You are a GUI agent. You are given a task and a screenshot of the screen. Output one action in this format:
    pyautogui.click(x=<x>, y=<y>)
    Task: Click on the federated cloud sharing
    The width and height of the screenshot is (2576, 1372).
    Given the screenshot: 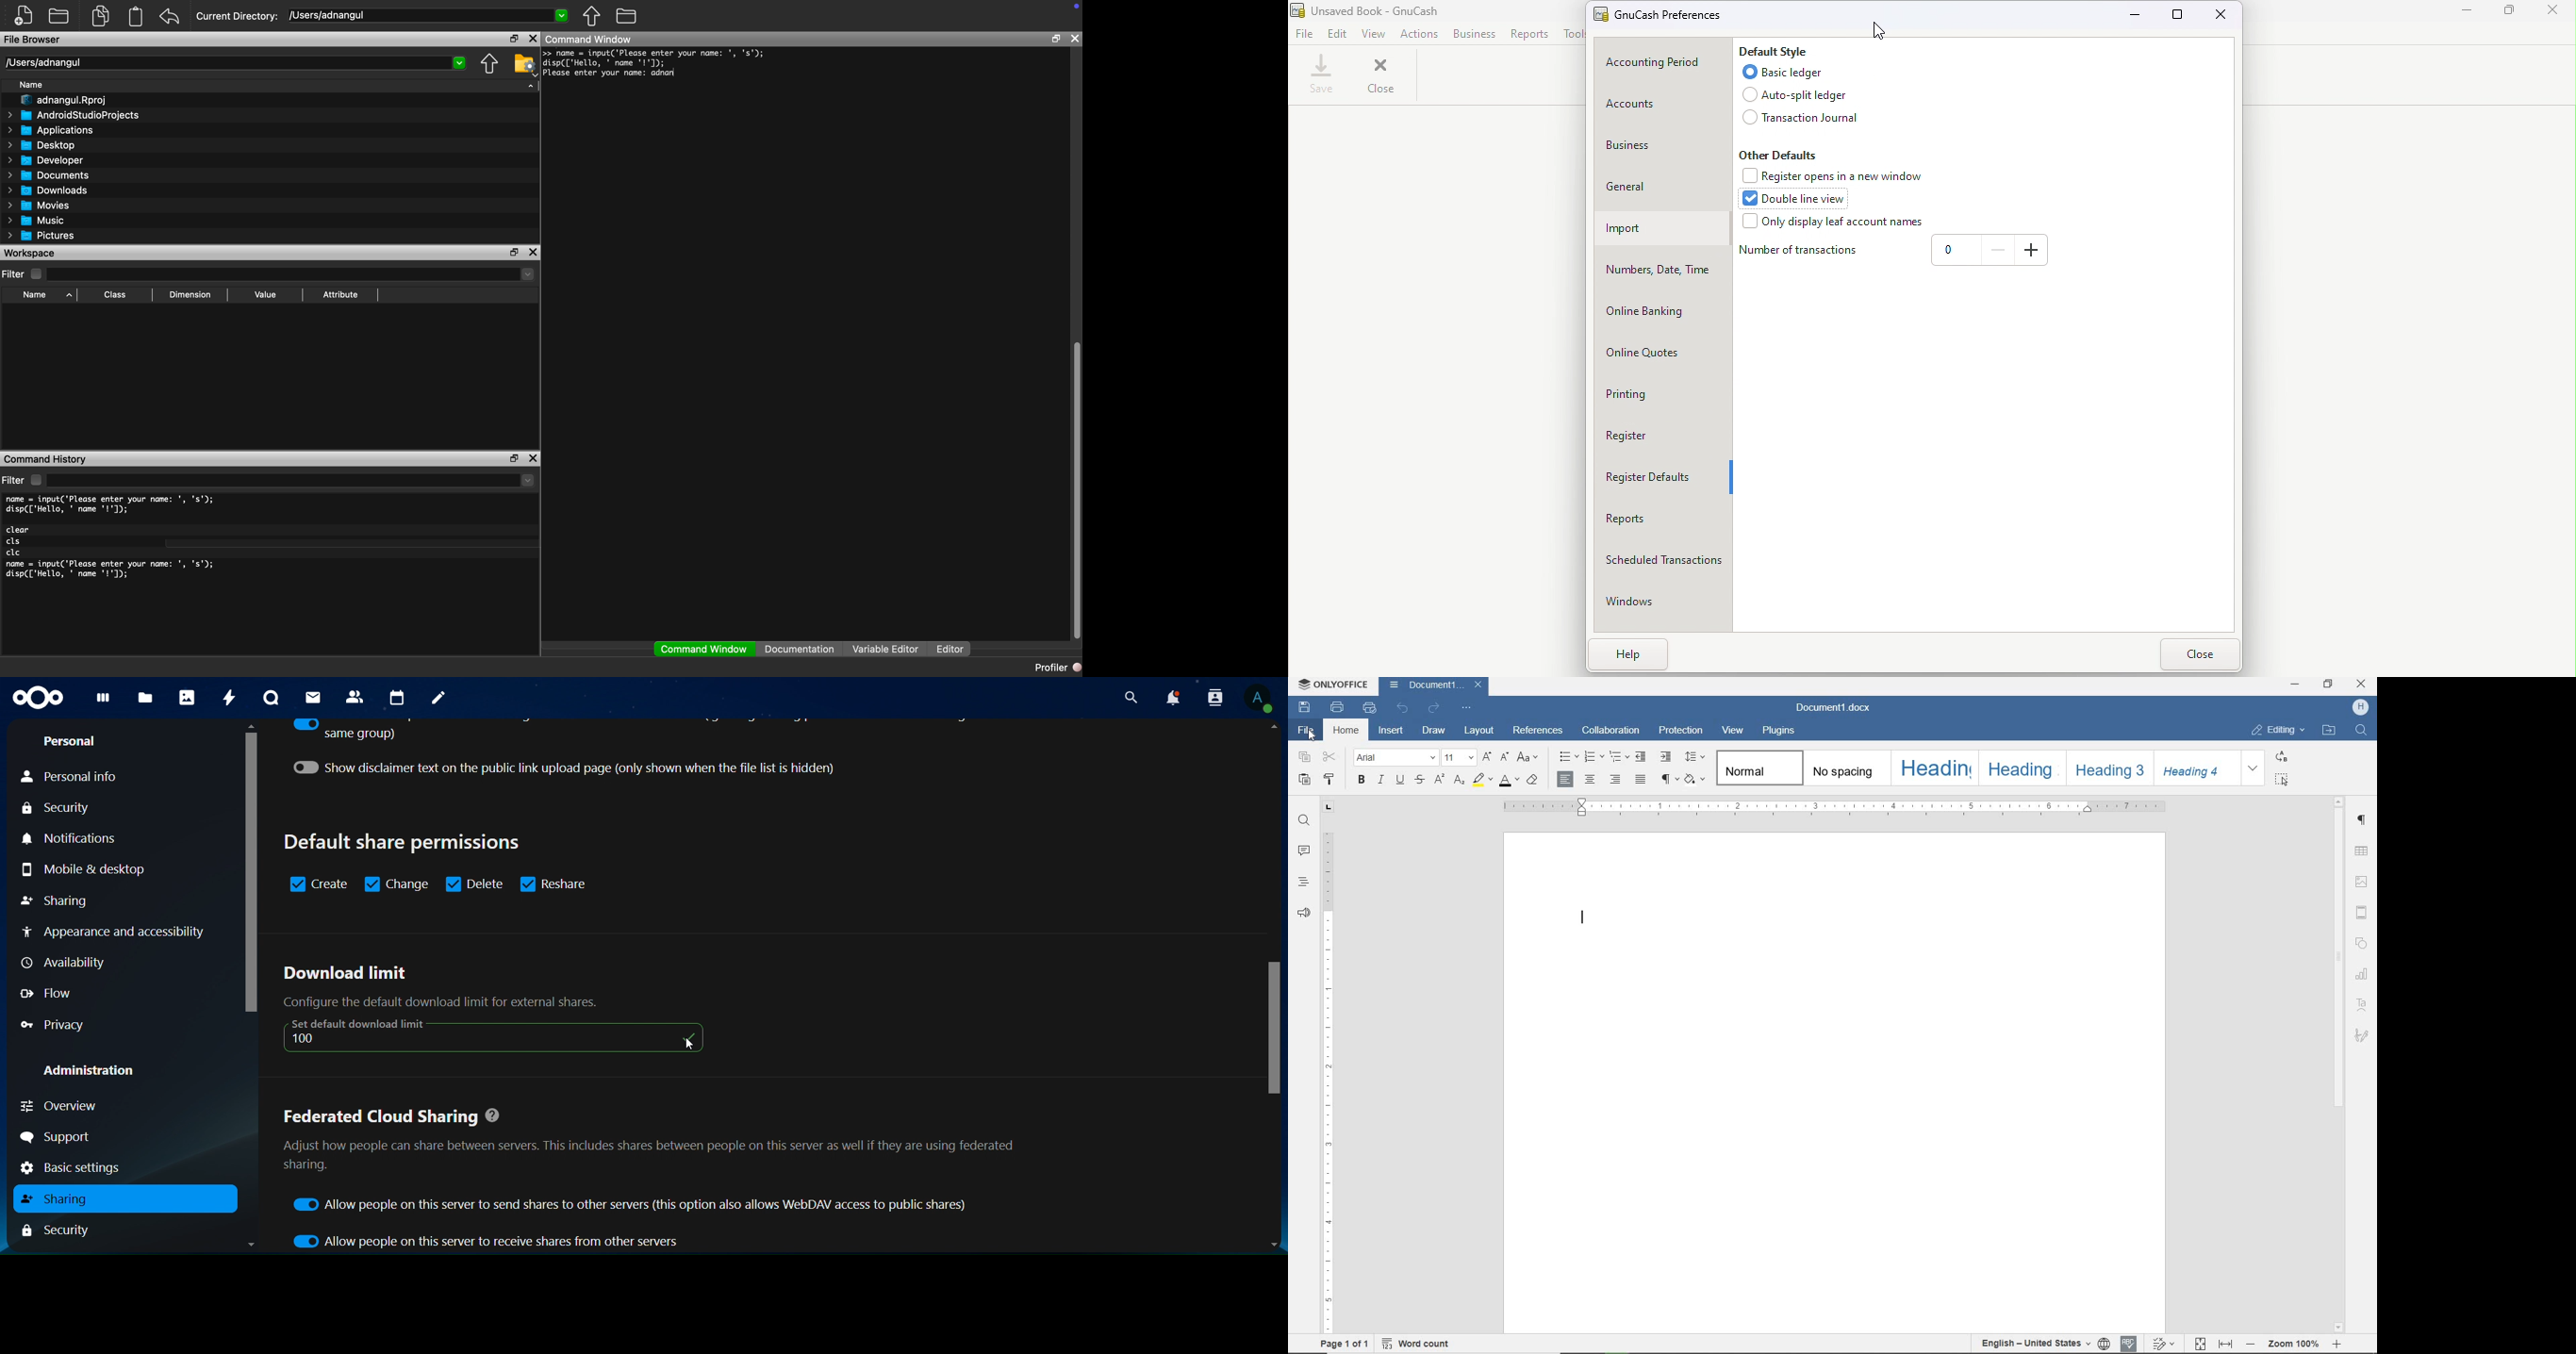 What is the action you would take?
    pyautogui.click(x=651, y=1145)
    